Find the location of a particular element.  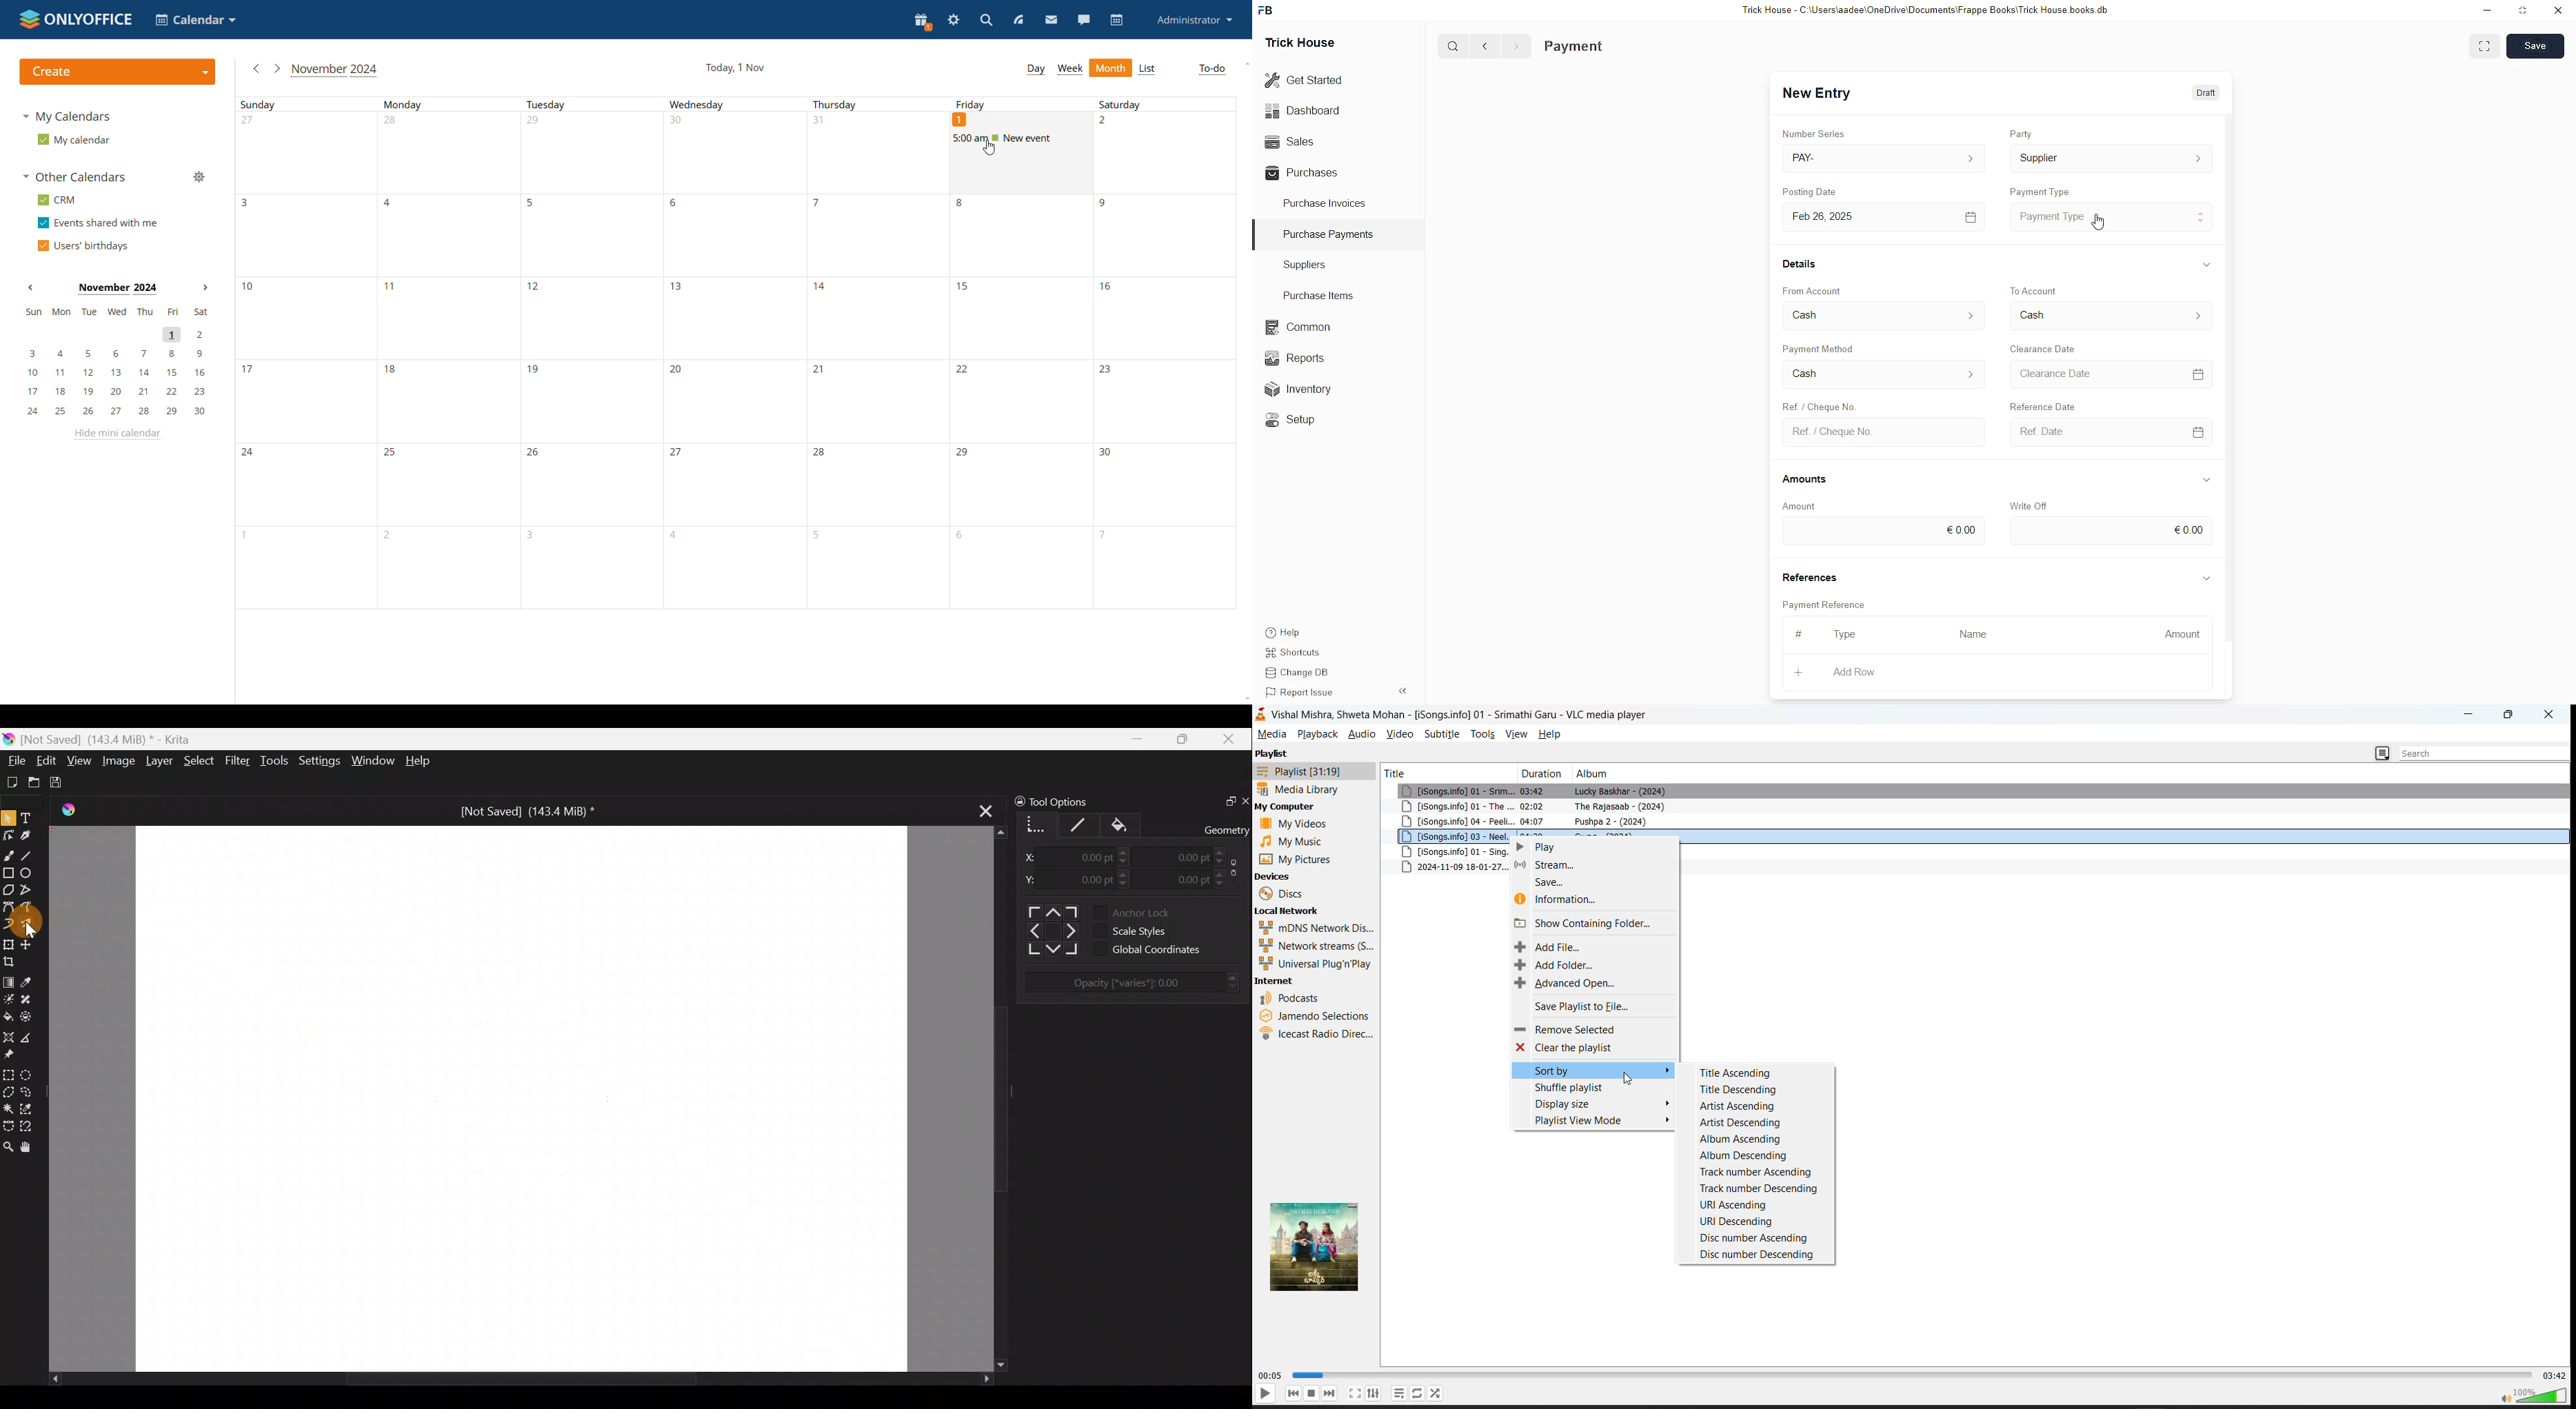

Minimize is located at coordinates (2487, 11).